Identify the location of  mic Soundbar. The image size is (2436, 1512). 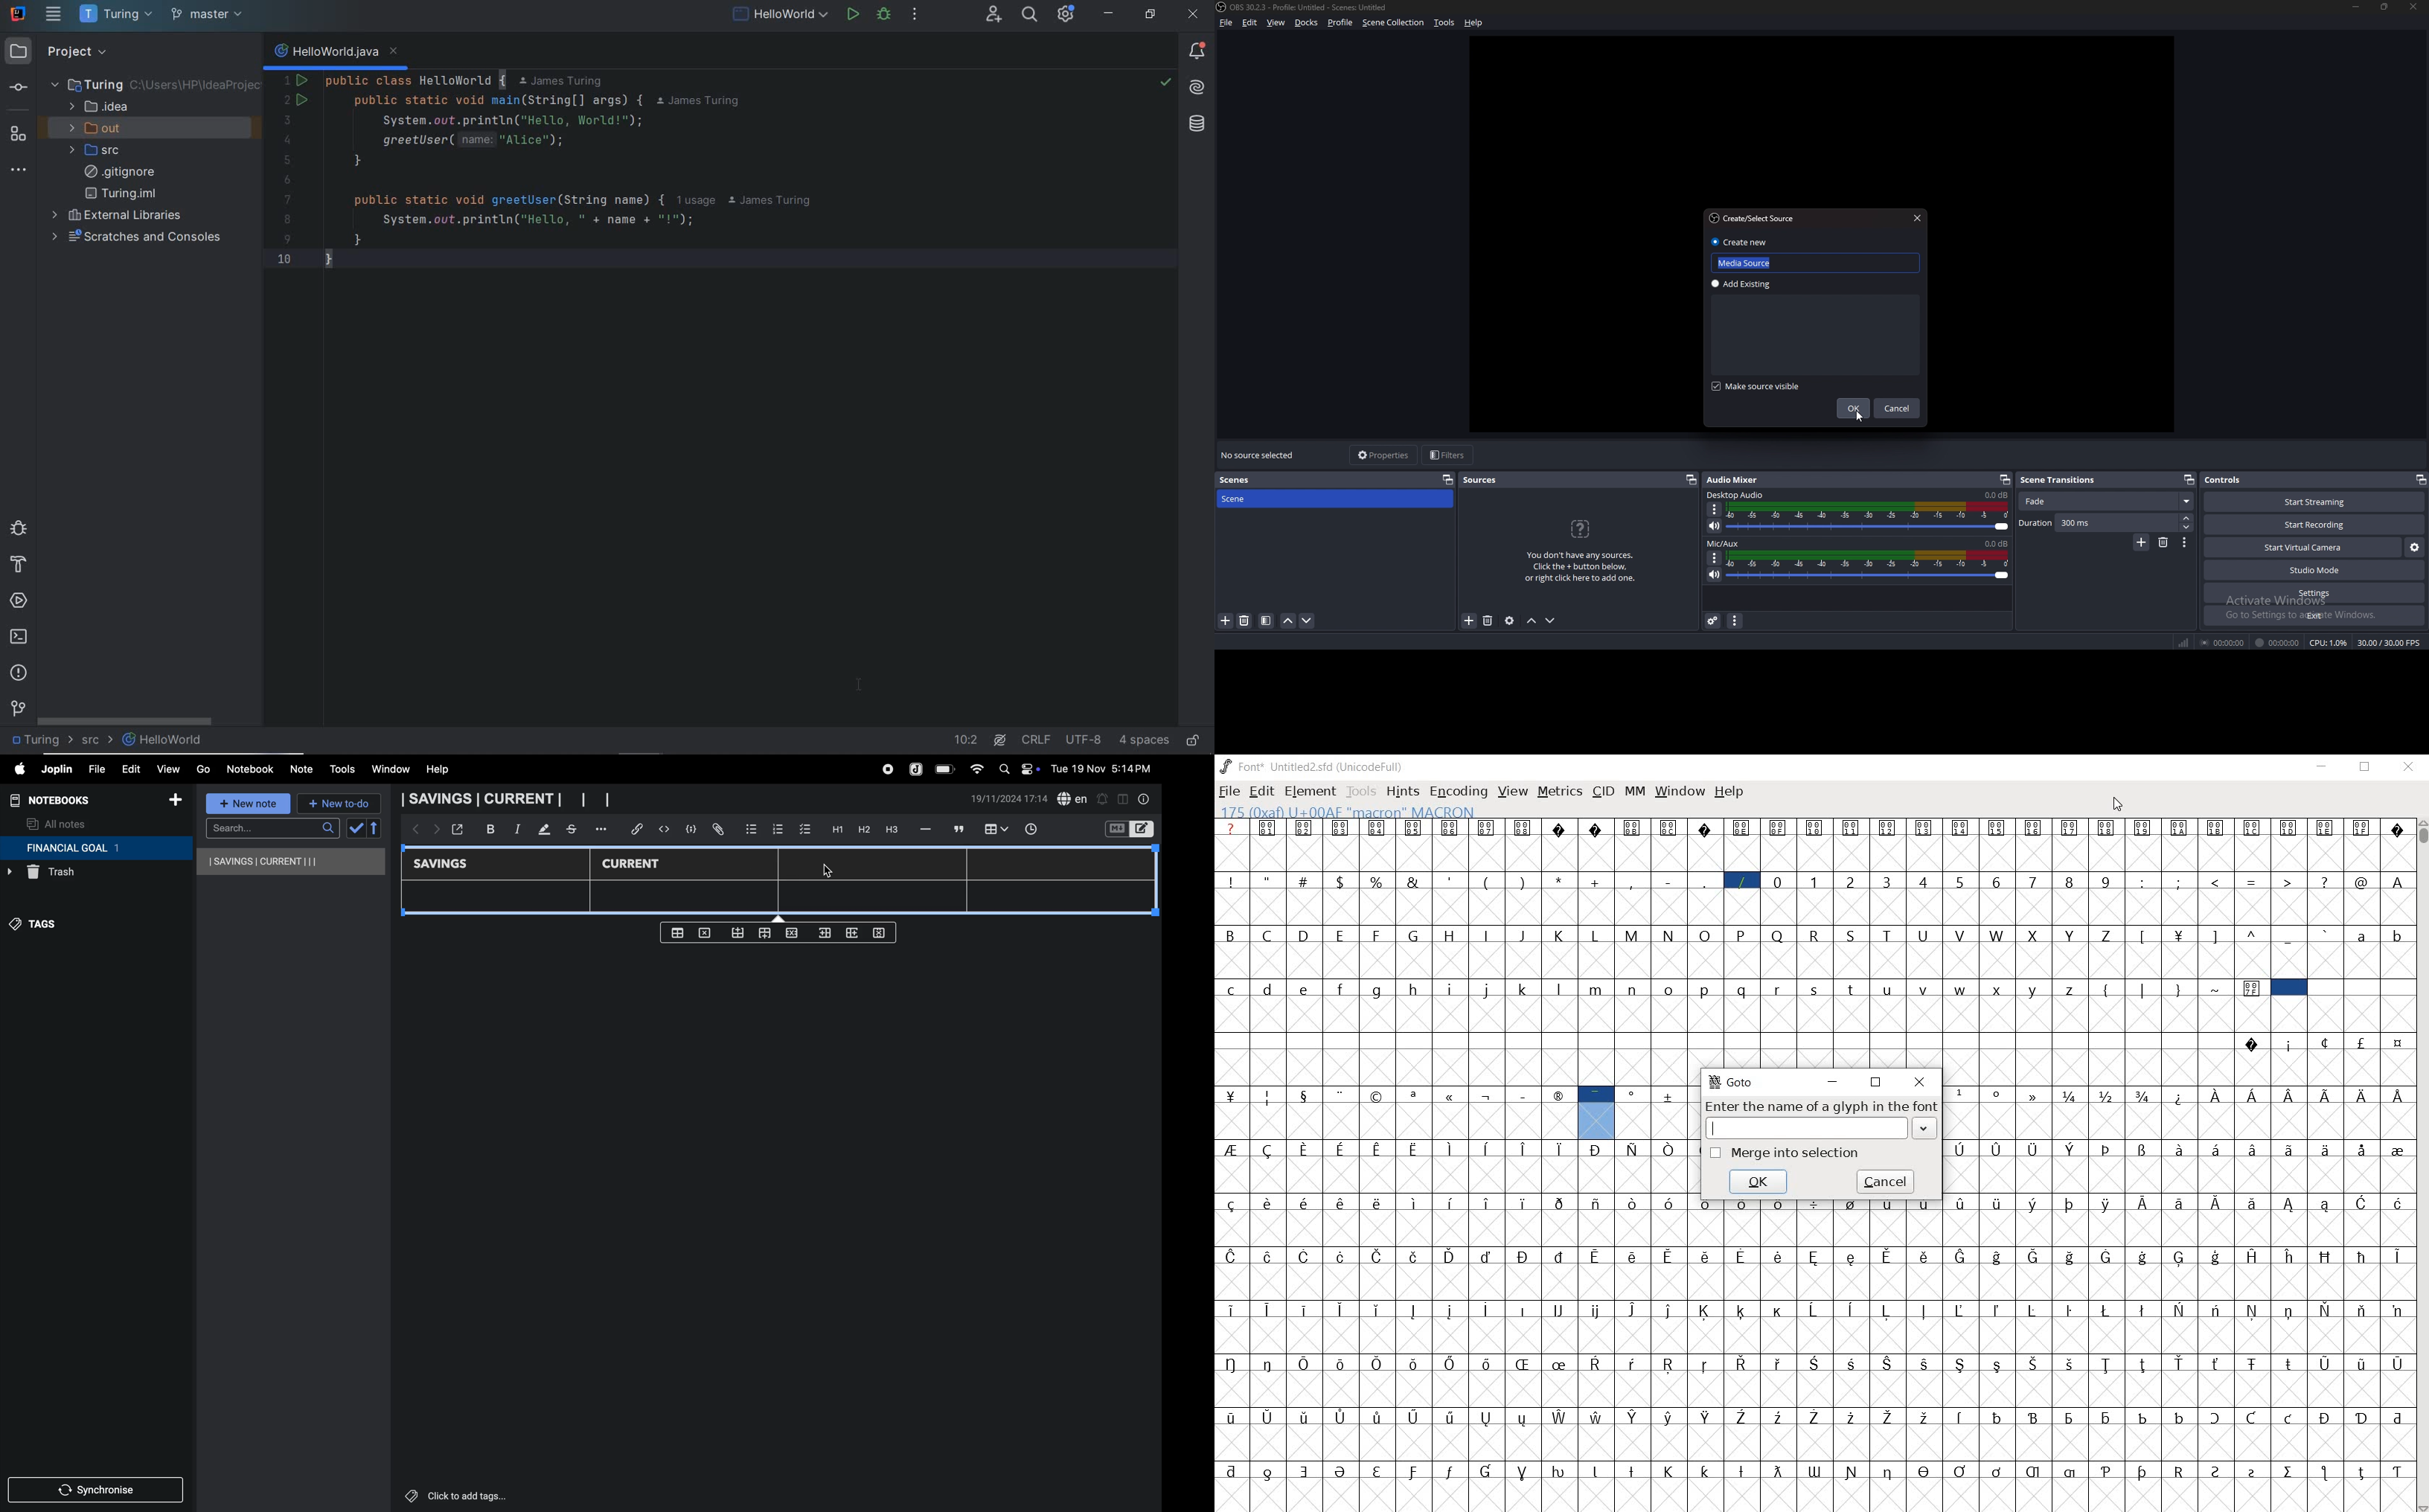
(1869, 566).